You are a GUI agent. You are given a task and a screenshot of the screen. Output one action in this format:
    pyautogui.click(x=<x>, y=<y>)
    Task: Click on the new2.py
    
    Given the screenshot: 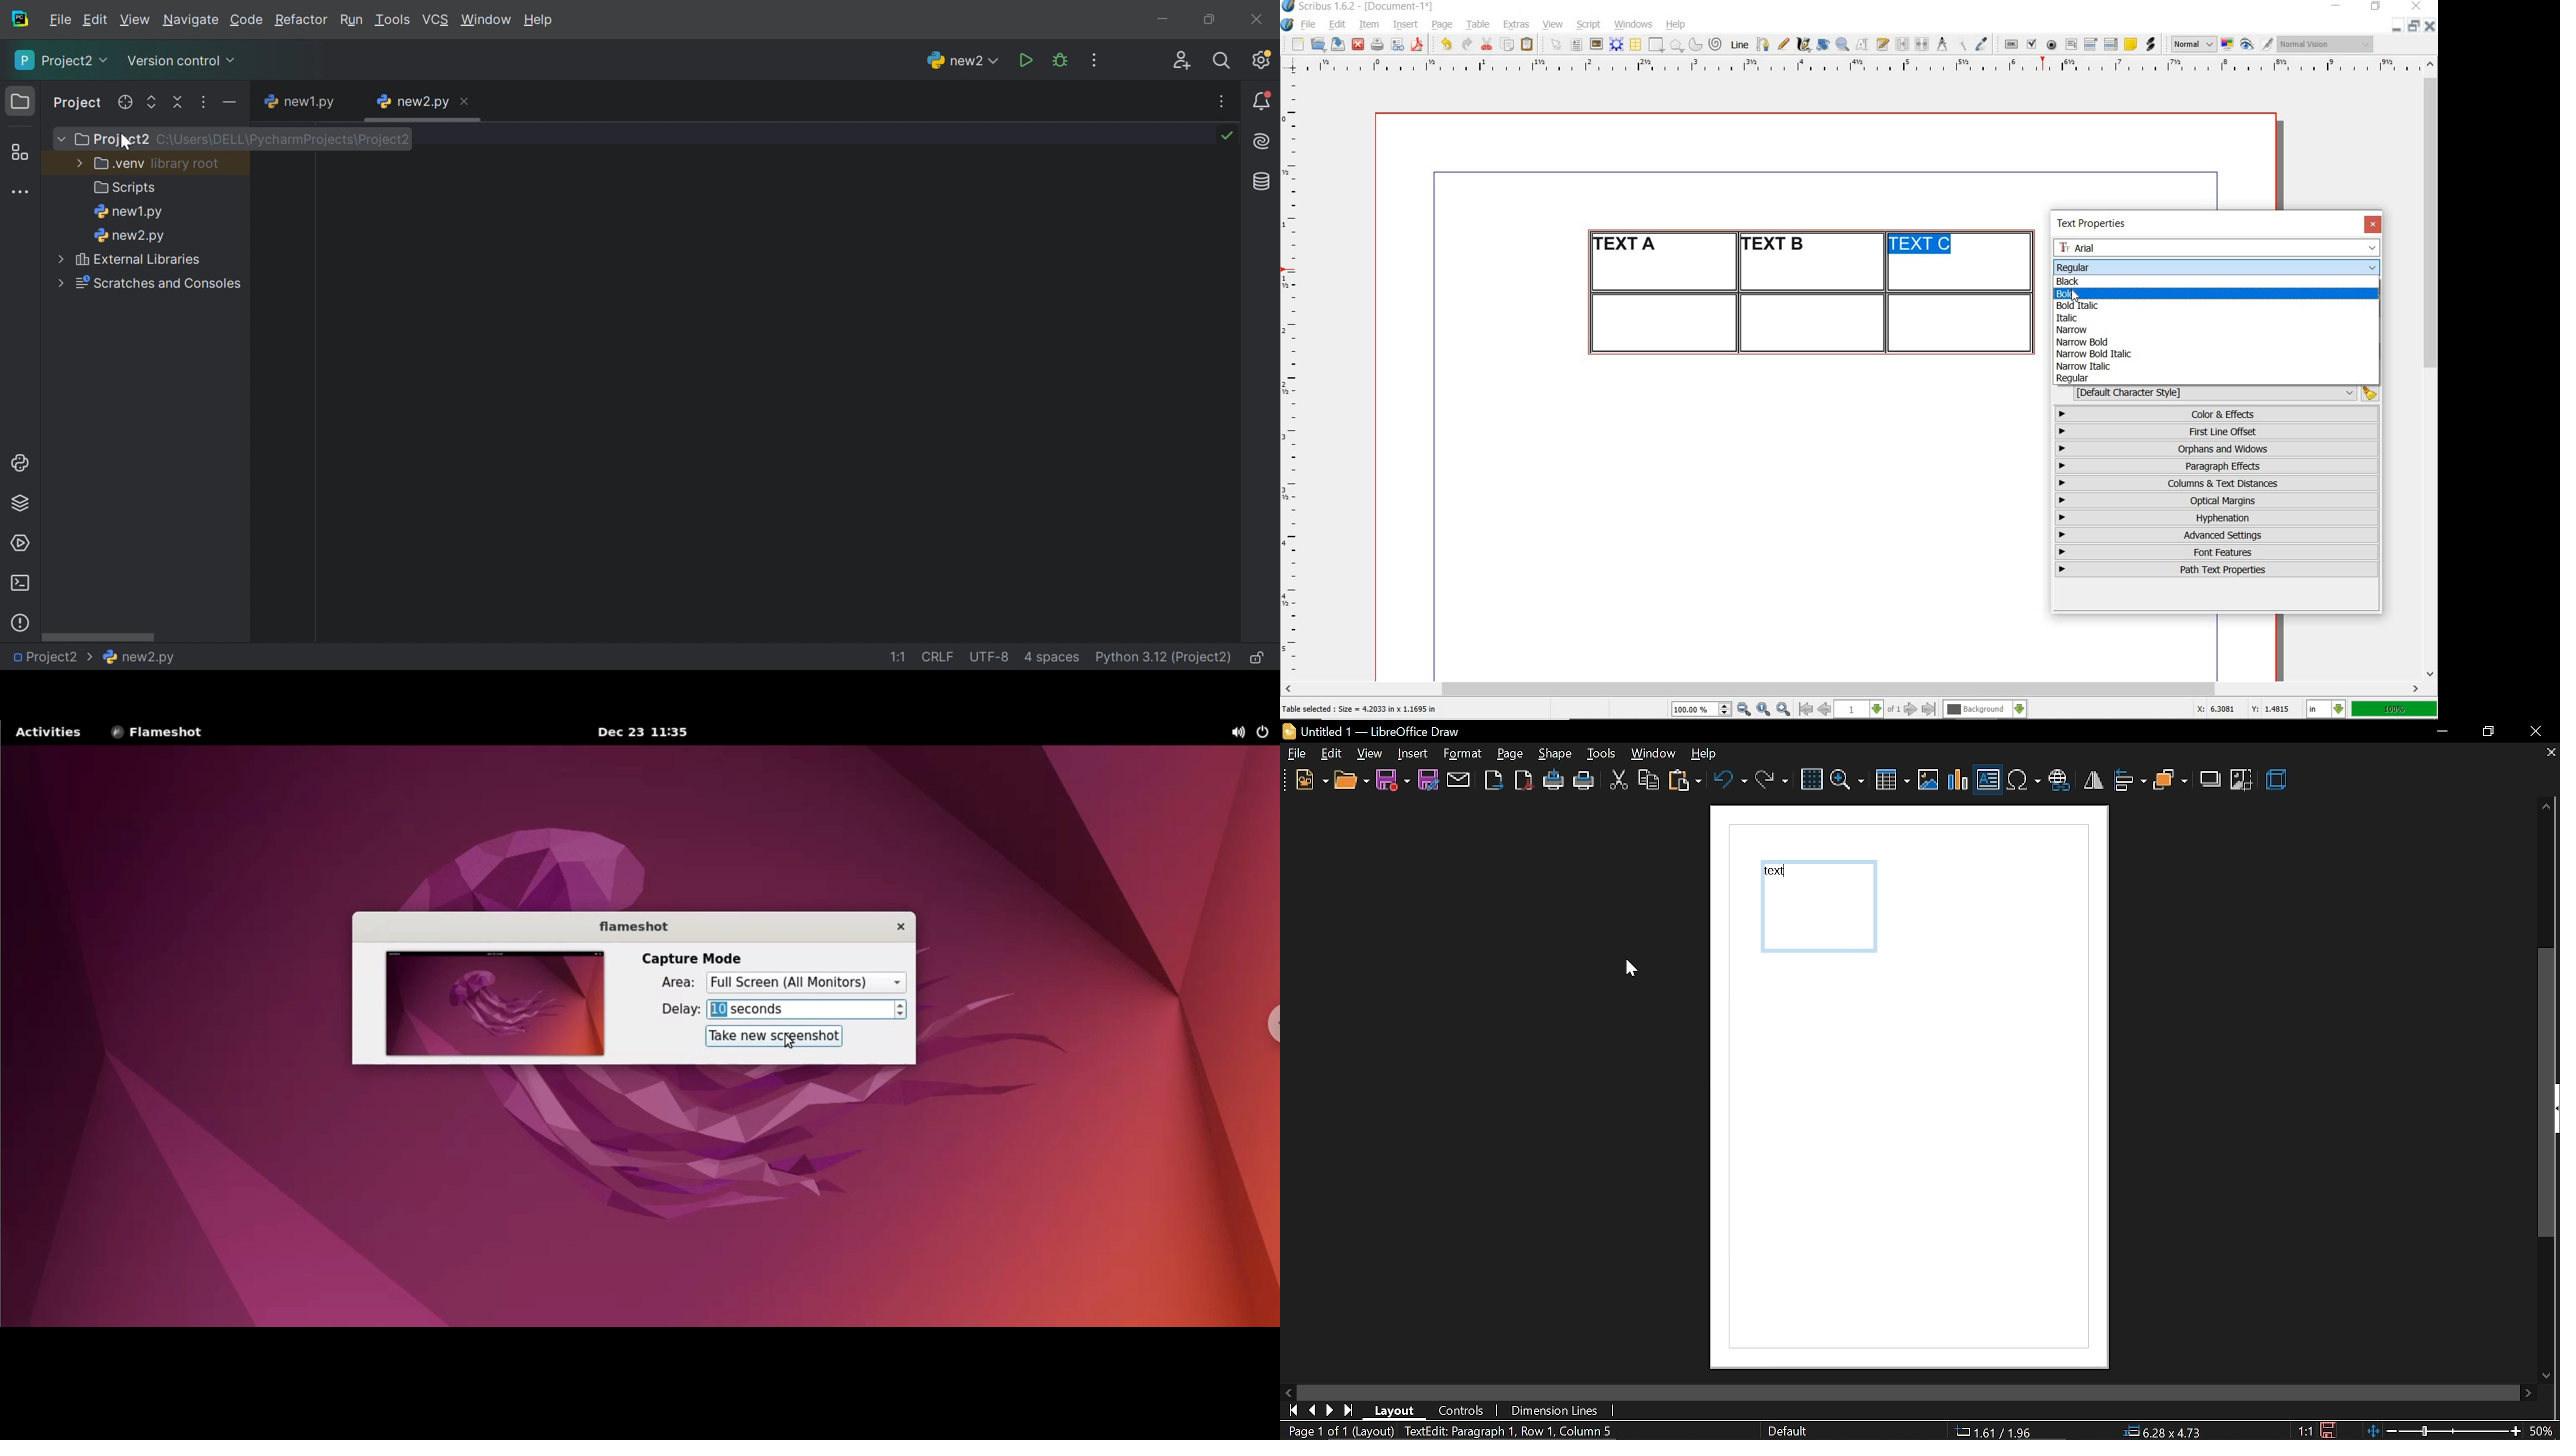 What is the action you would take?
    pyautogui.click(x=139, y=657)
    